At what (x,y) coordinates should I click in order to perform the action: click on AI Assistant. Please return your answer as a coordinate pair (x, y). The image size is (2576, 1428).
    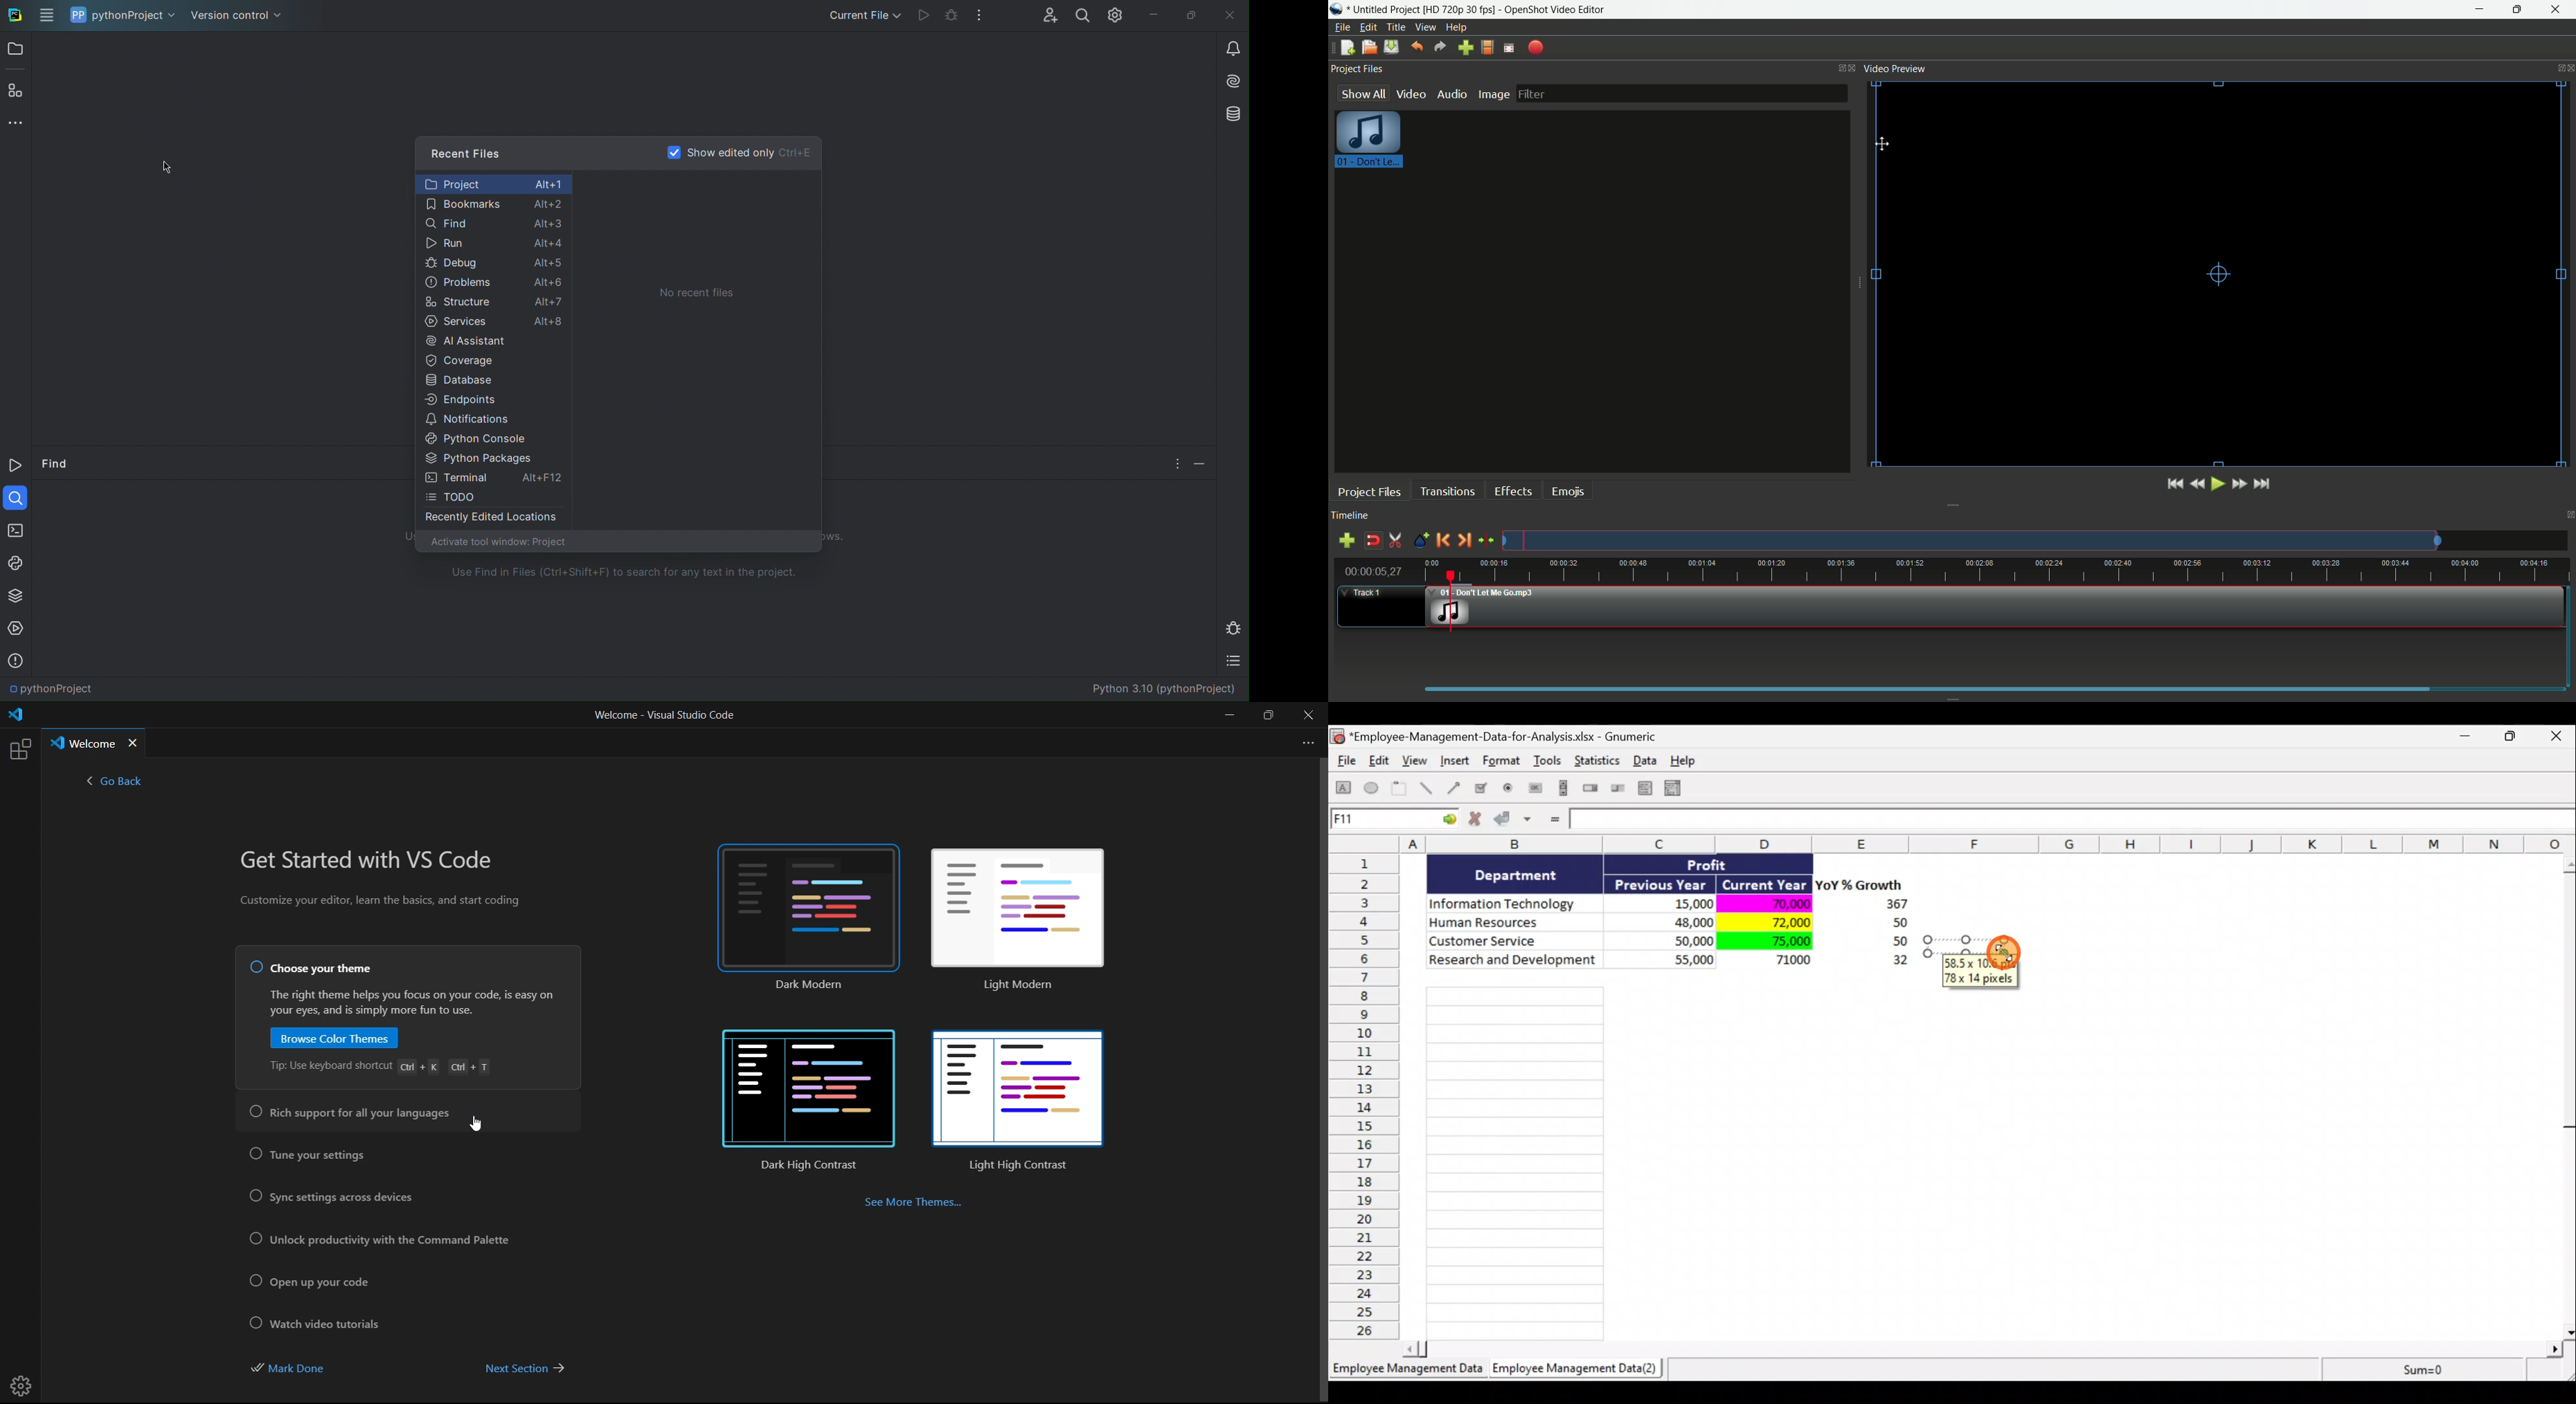
    Looking at the image, I should click on (494, 341).